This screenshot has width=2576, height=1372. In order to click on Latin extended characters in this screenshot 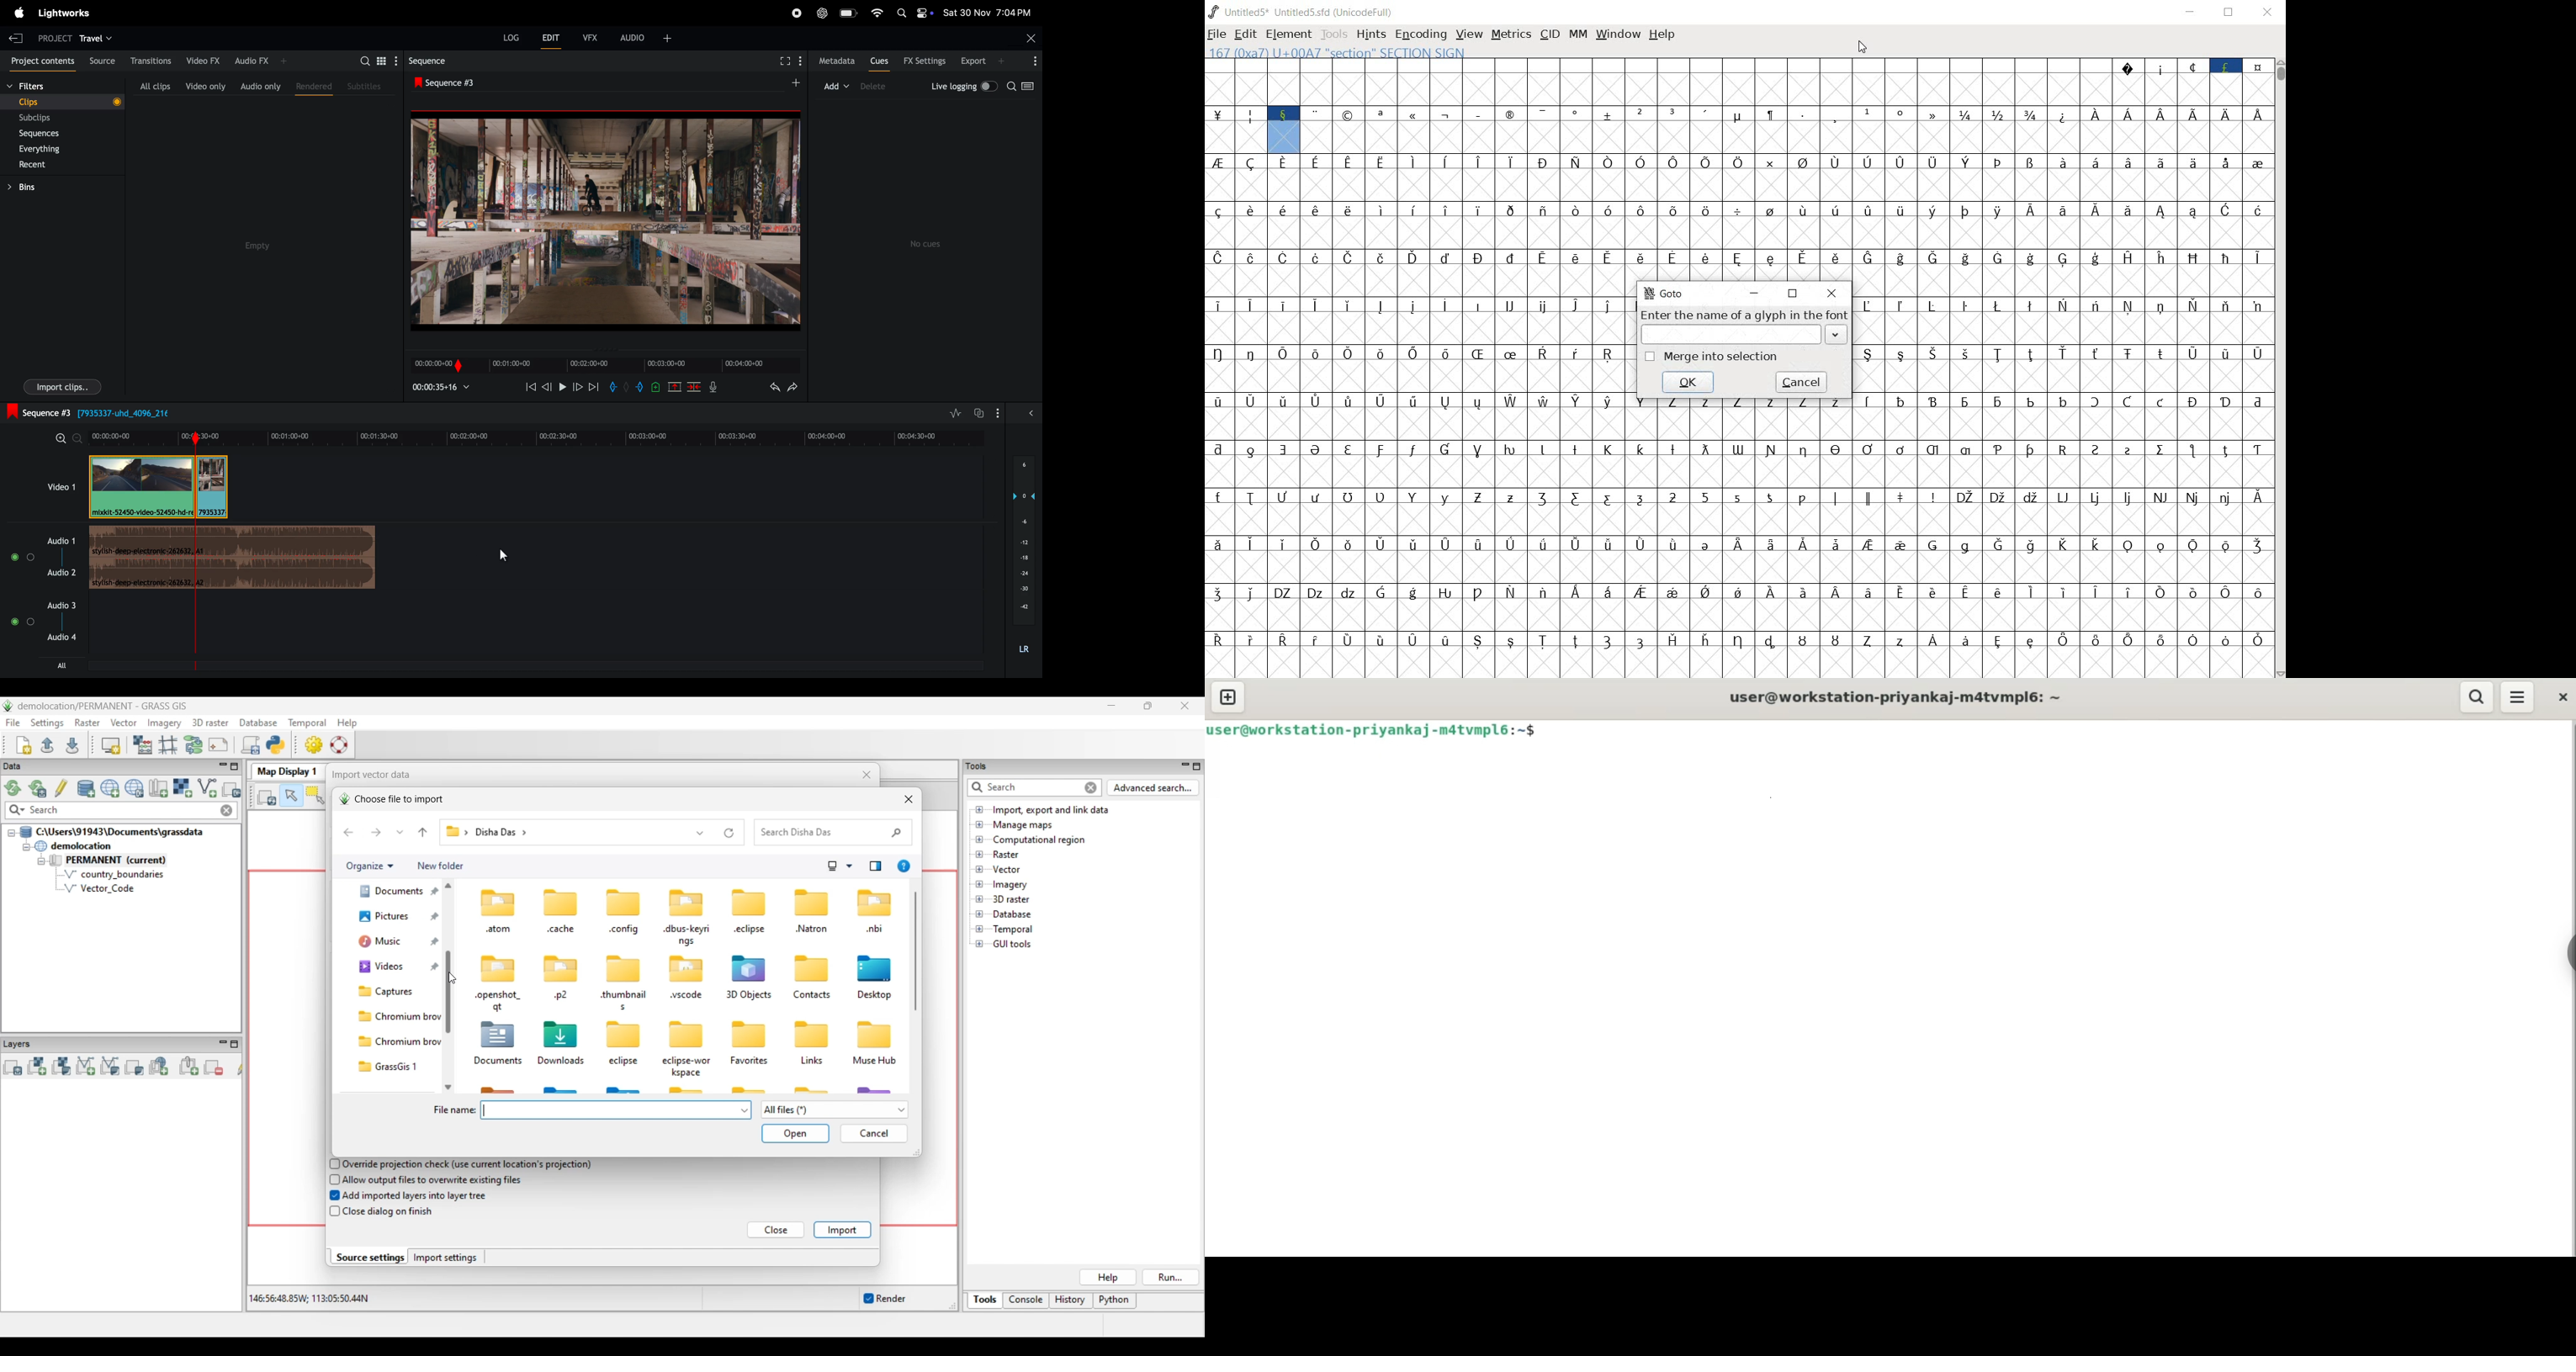, I will do `click(1528, 559)`.